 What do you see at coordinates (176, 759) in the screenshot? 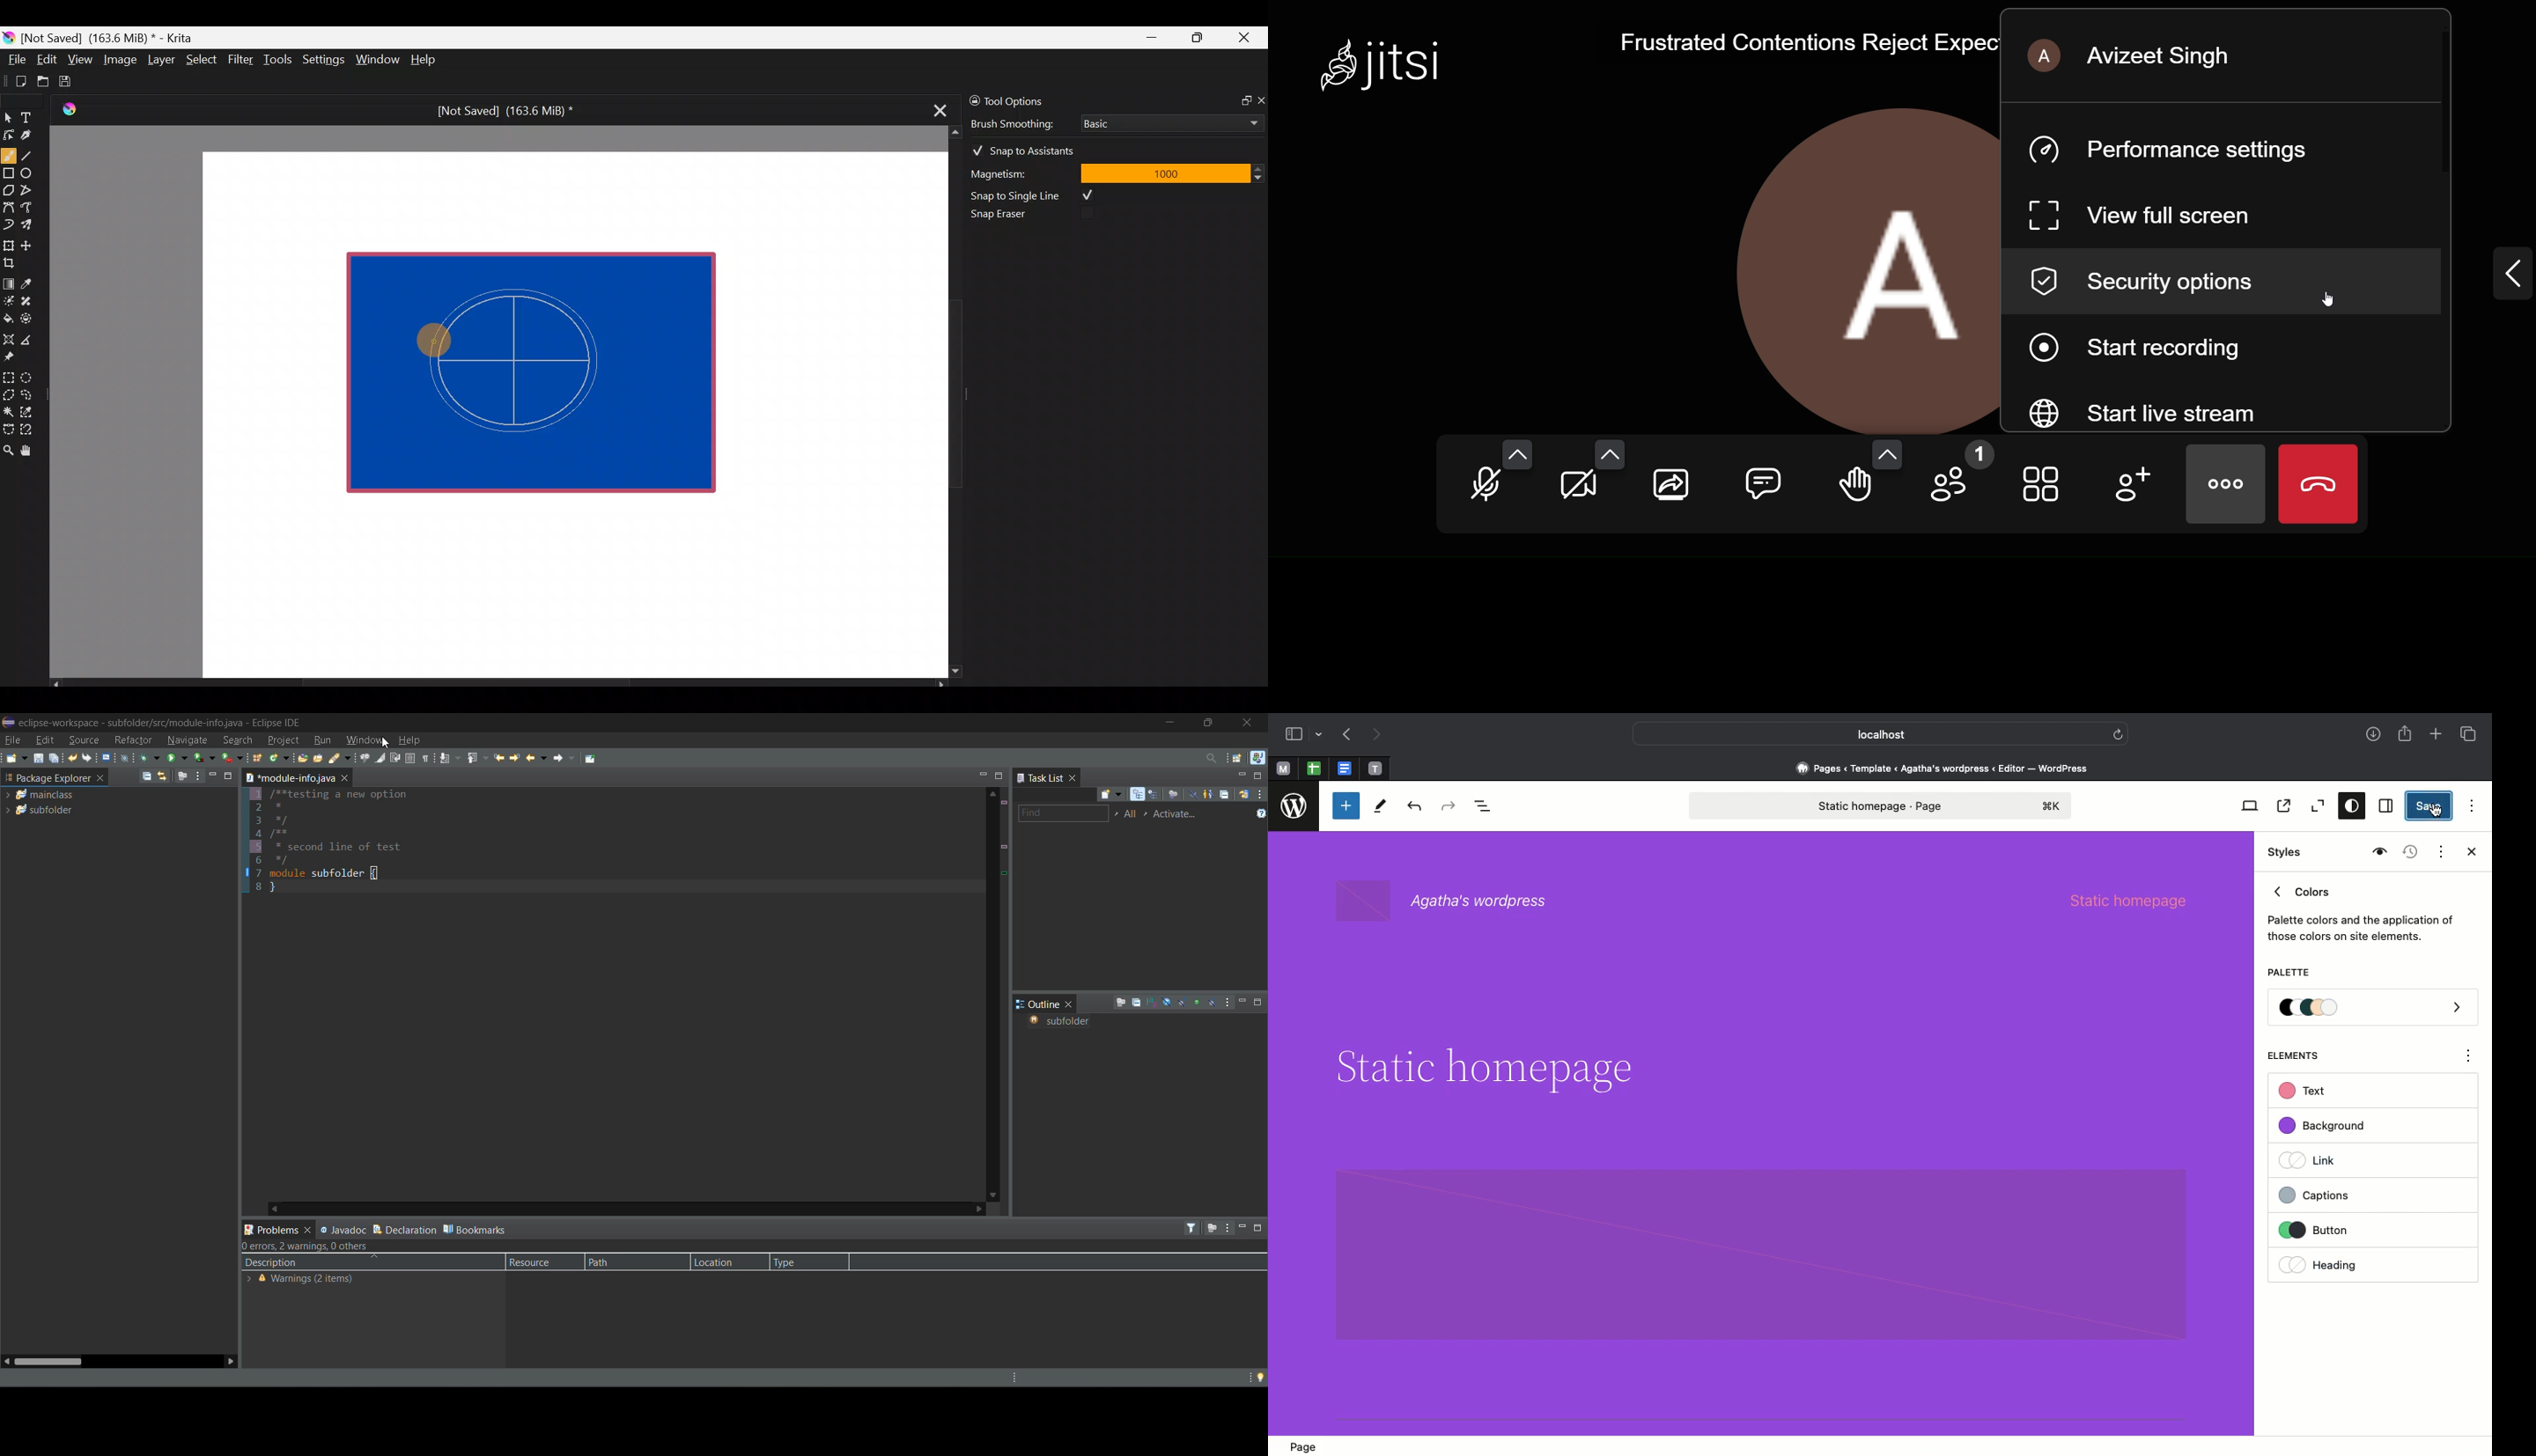
I see `run` at bounding box center [176, 759].